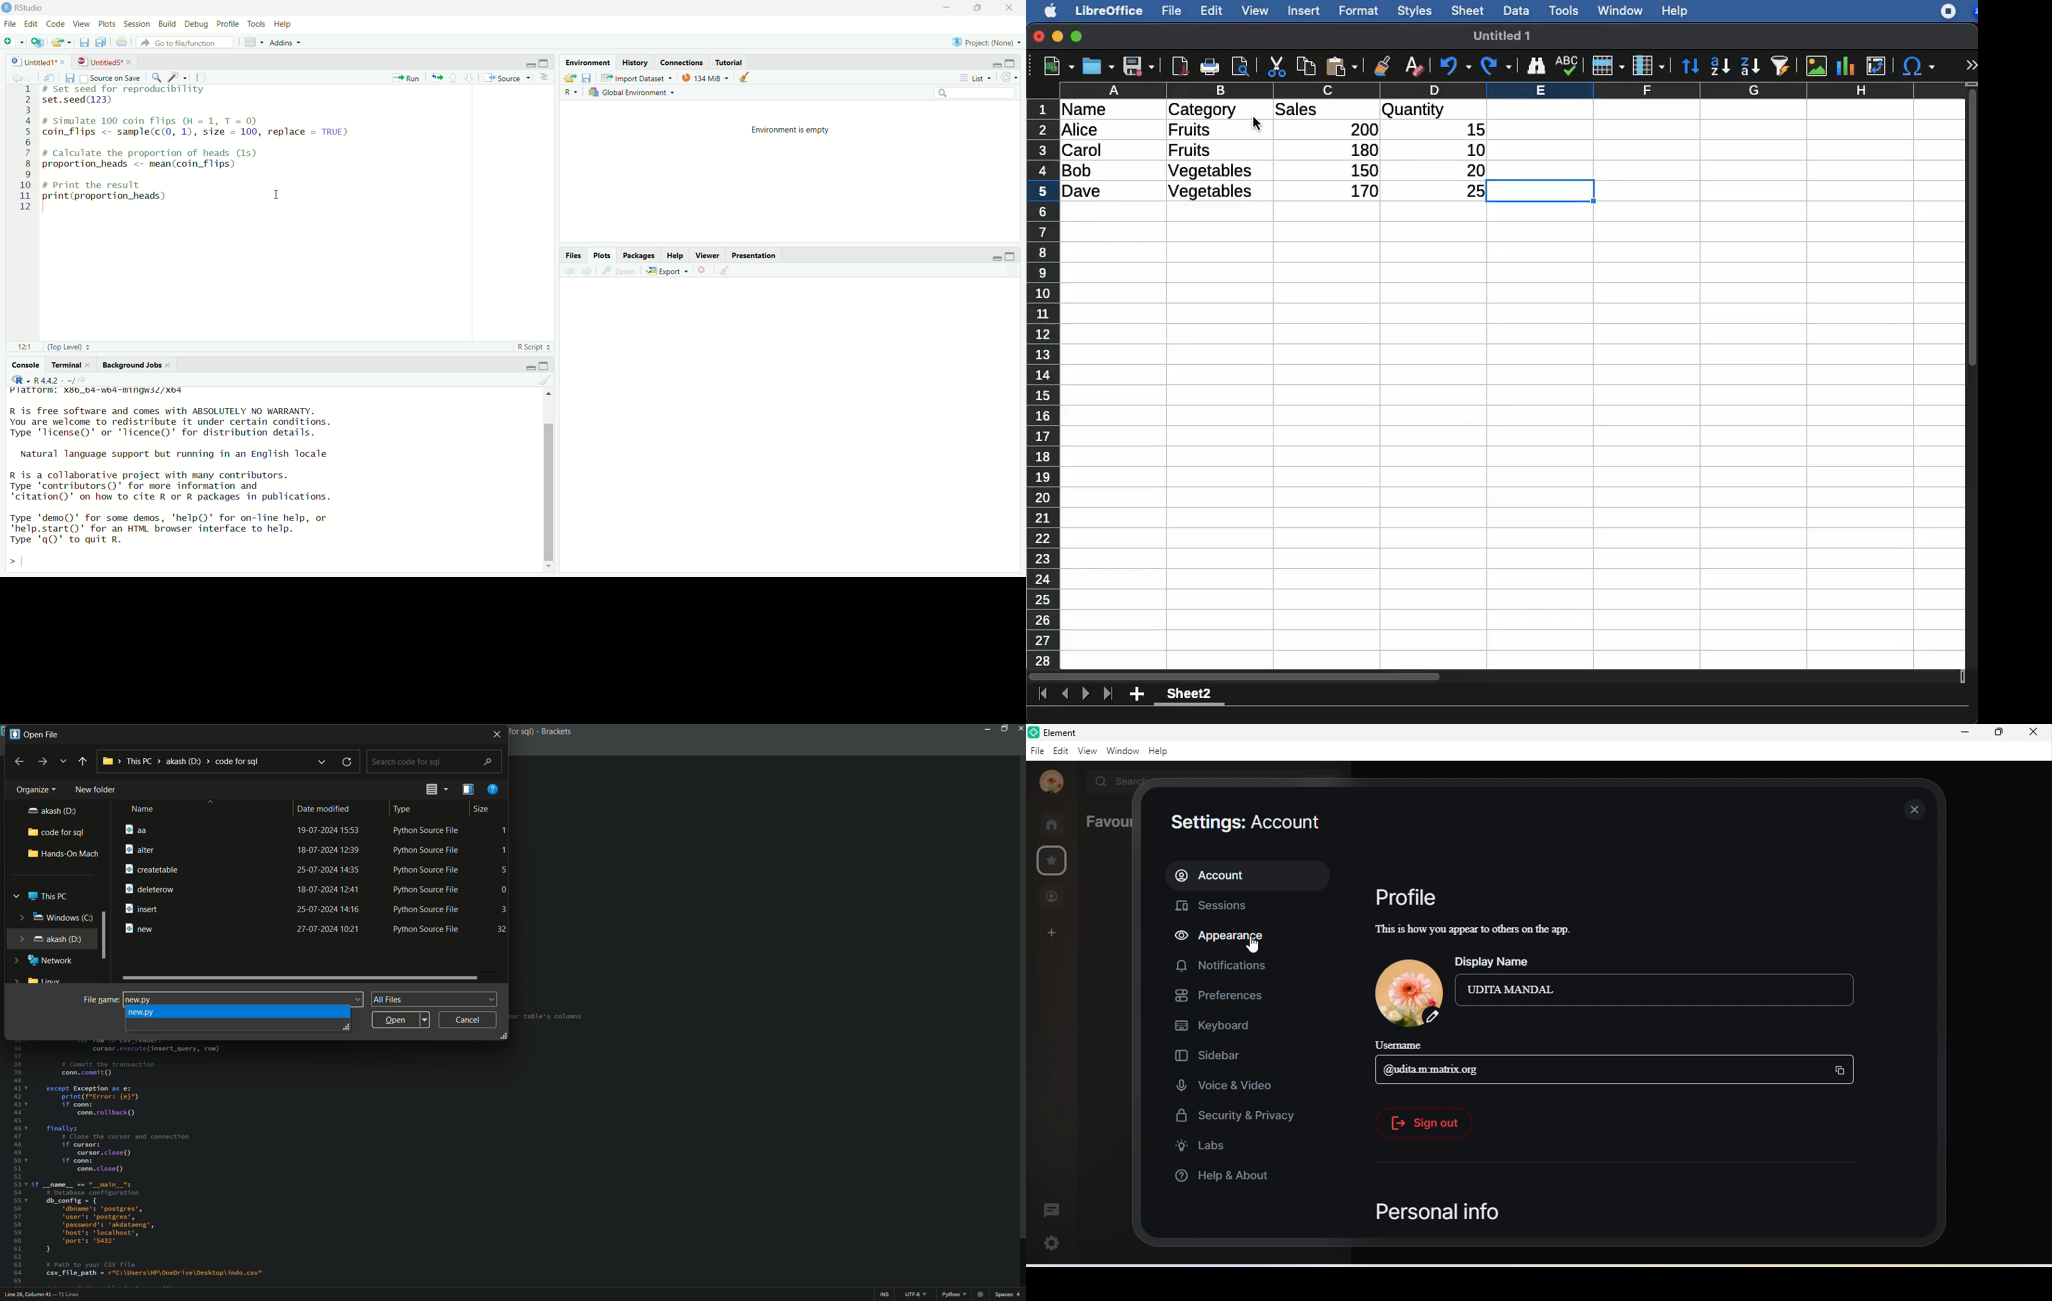 The height and width of the screenshot is (1316, 2072). I want to click on app name, so click(540, 730).